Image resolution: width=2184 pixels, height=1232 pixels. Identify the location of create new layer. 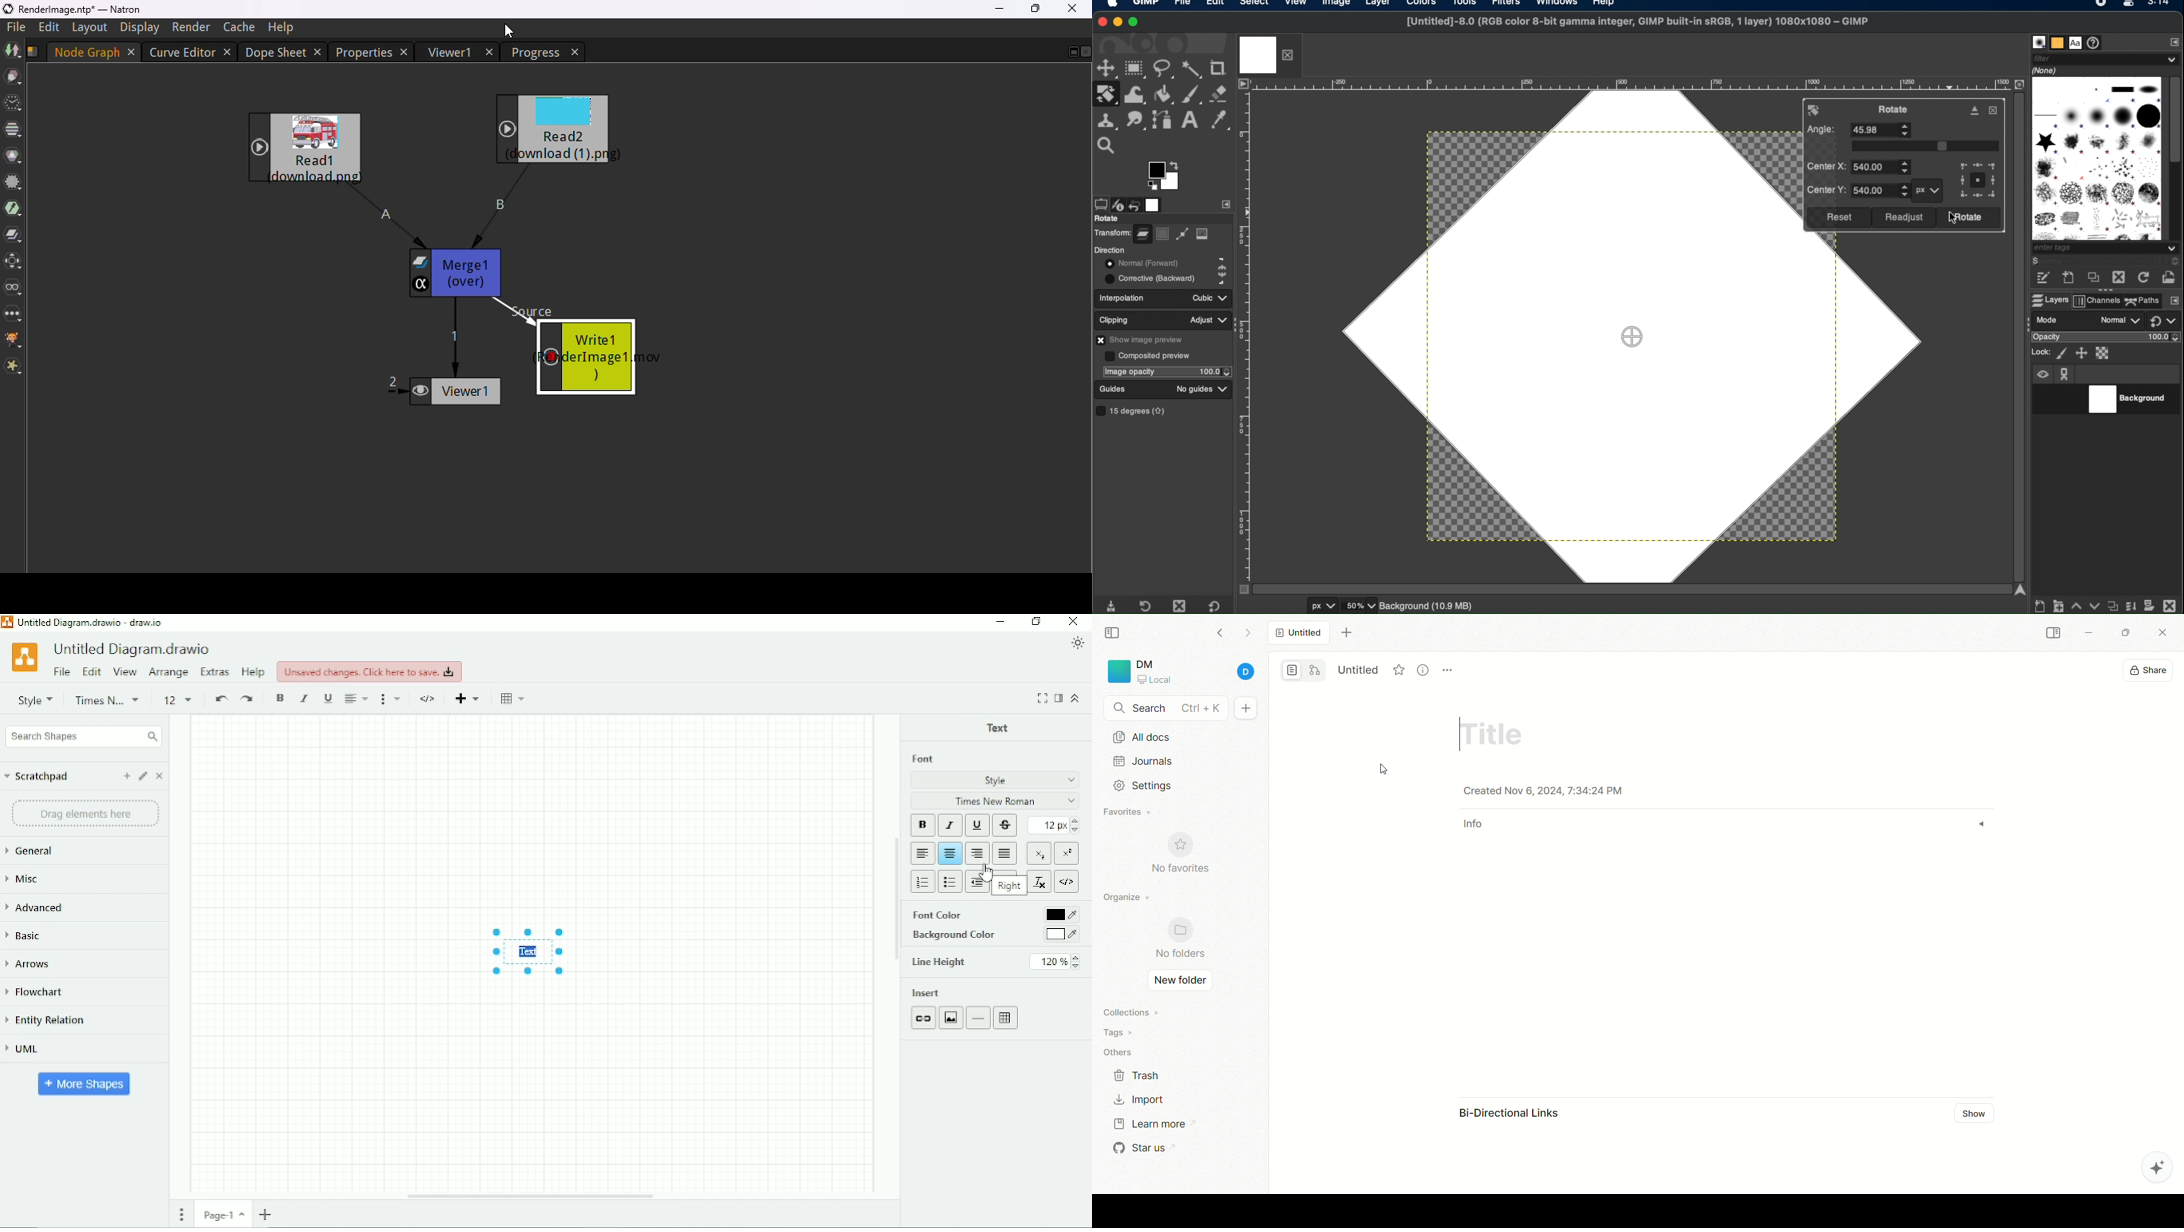
(2041, 607).